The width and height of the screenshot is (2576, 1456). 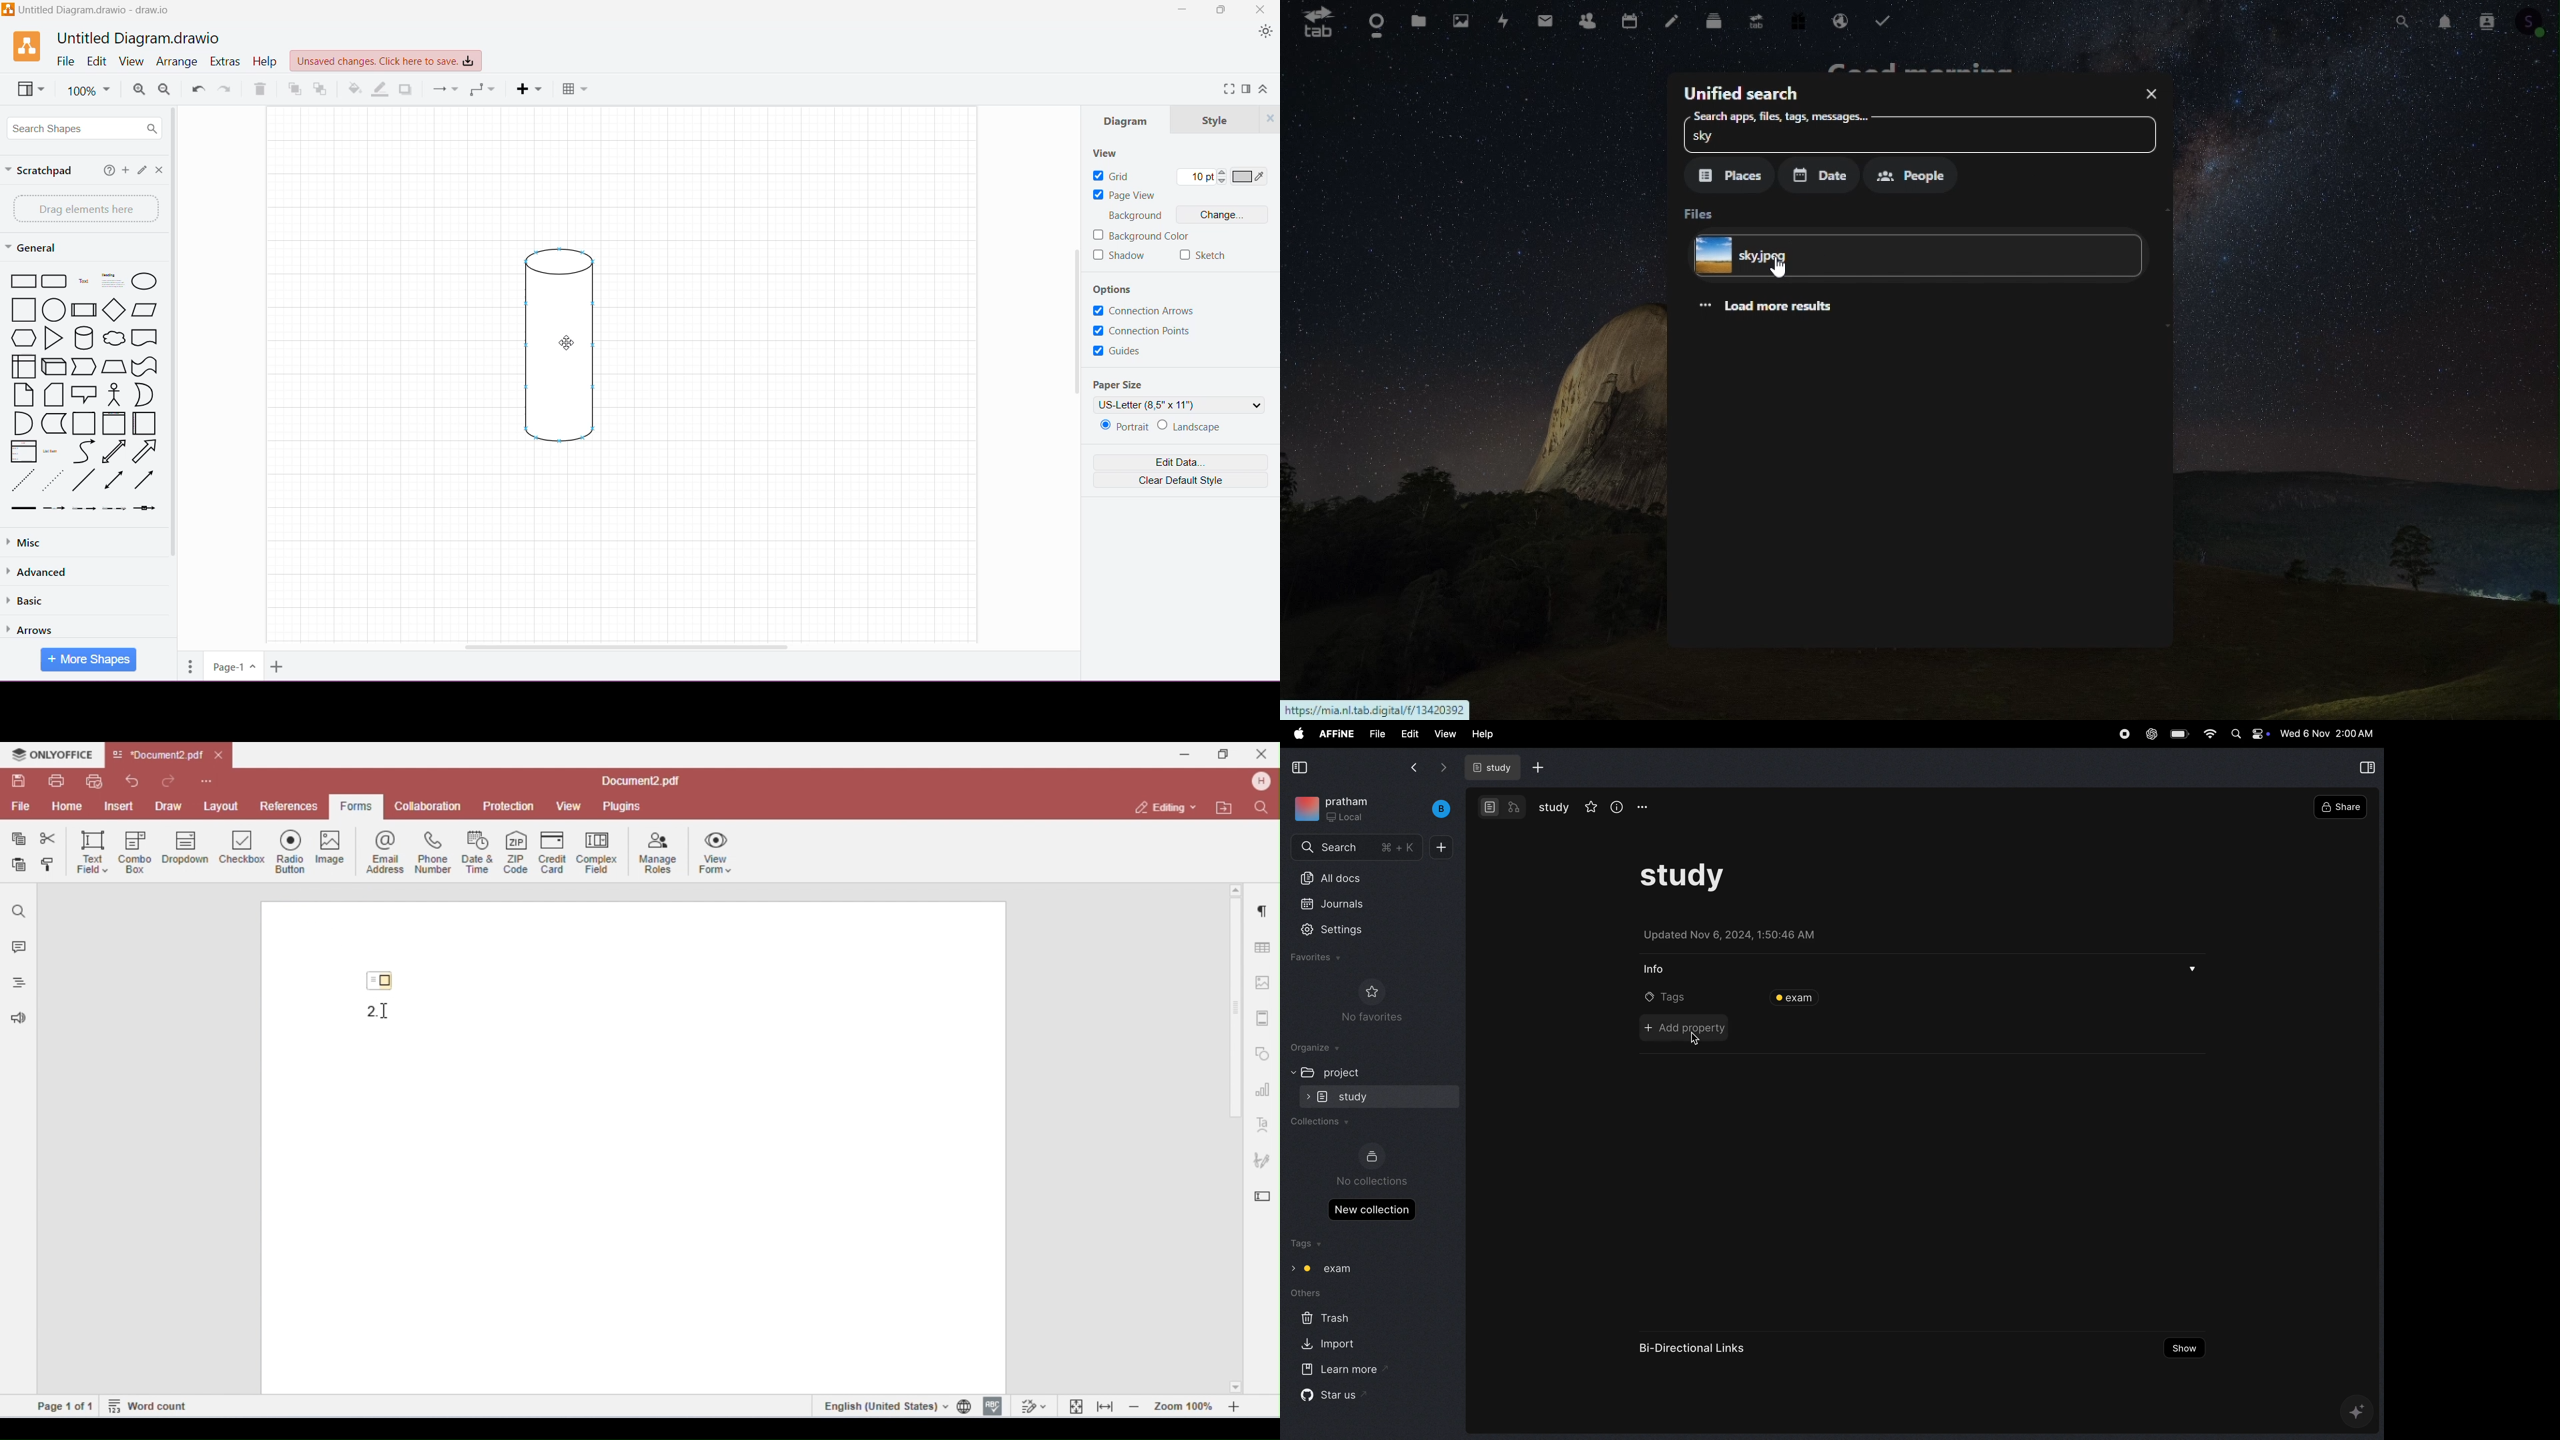 What do you see at coordinates (139, 89) in the screenshot?
I see `Zoom In` at bounding box center [139, 89].